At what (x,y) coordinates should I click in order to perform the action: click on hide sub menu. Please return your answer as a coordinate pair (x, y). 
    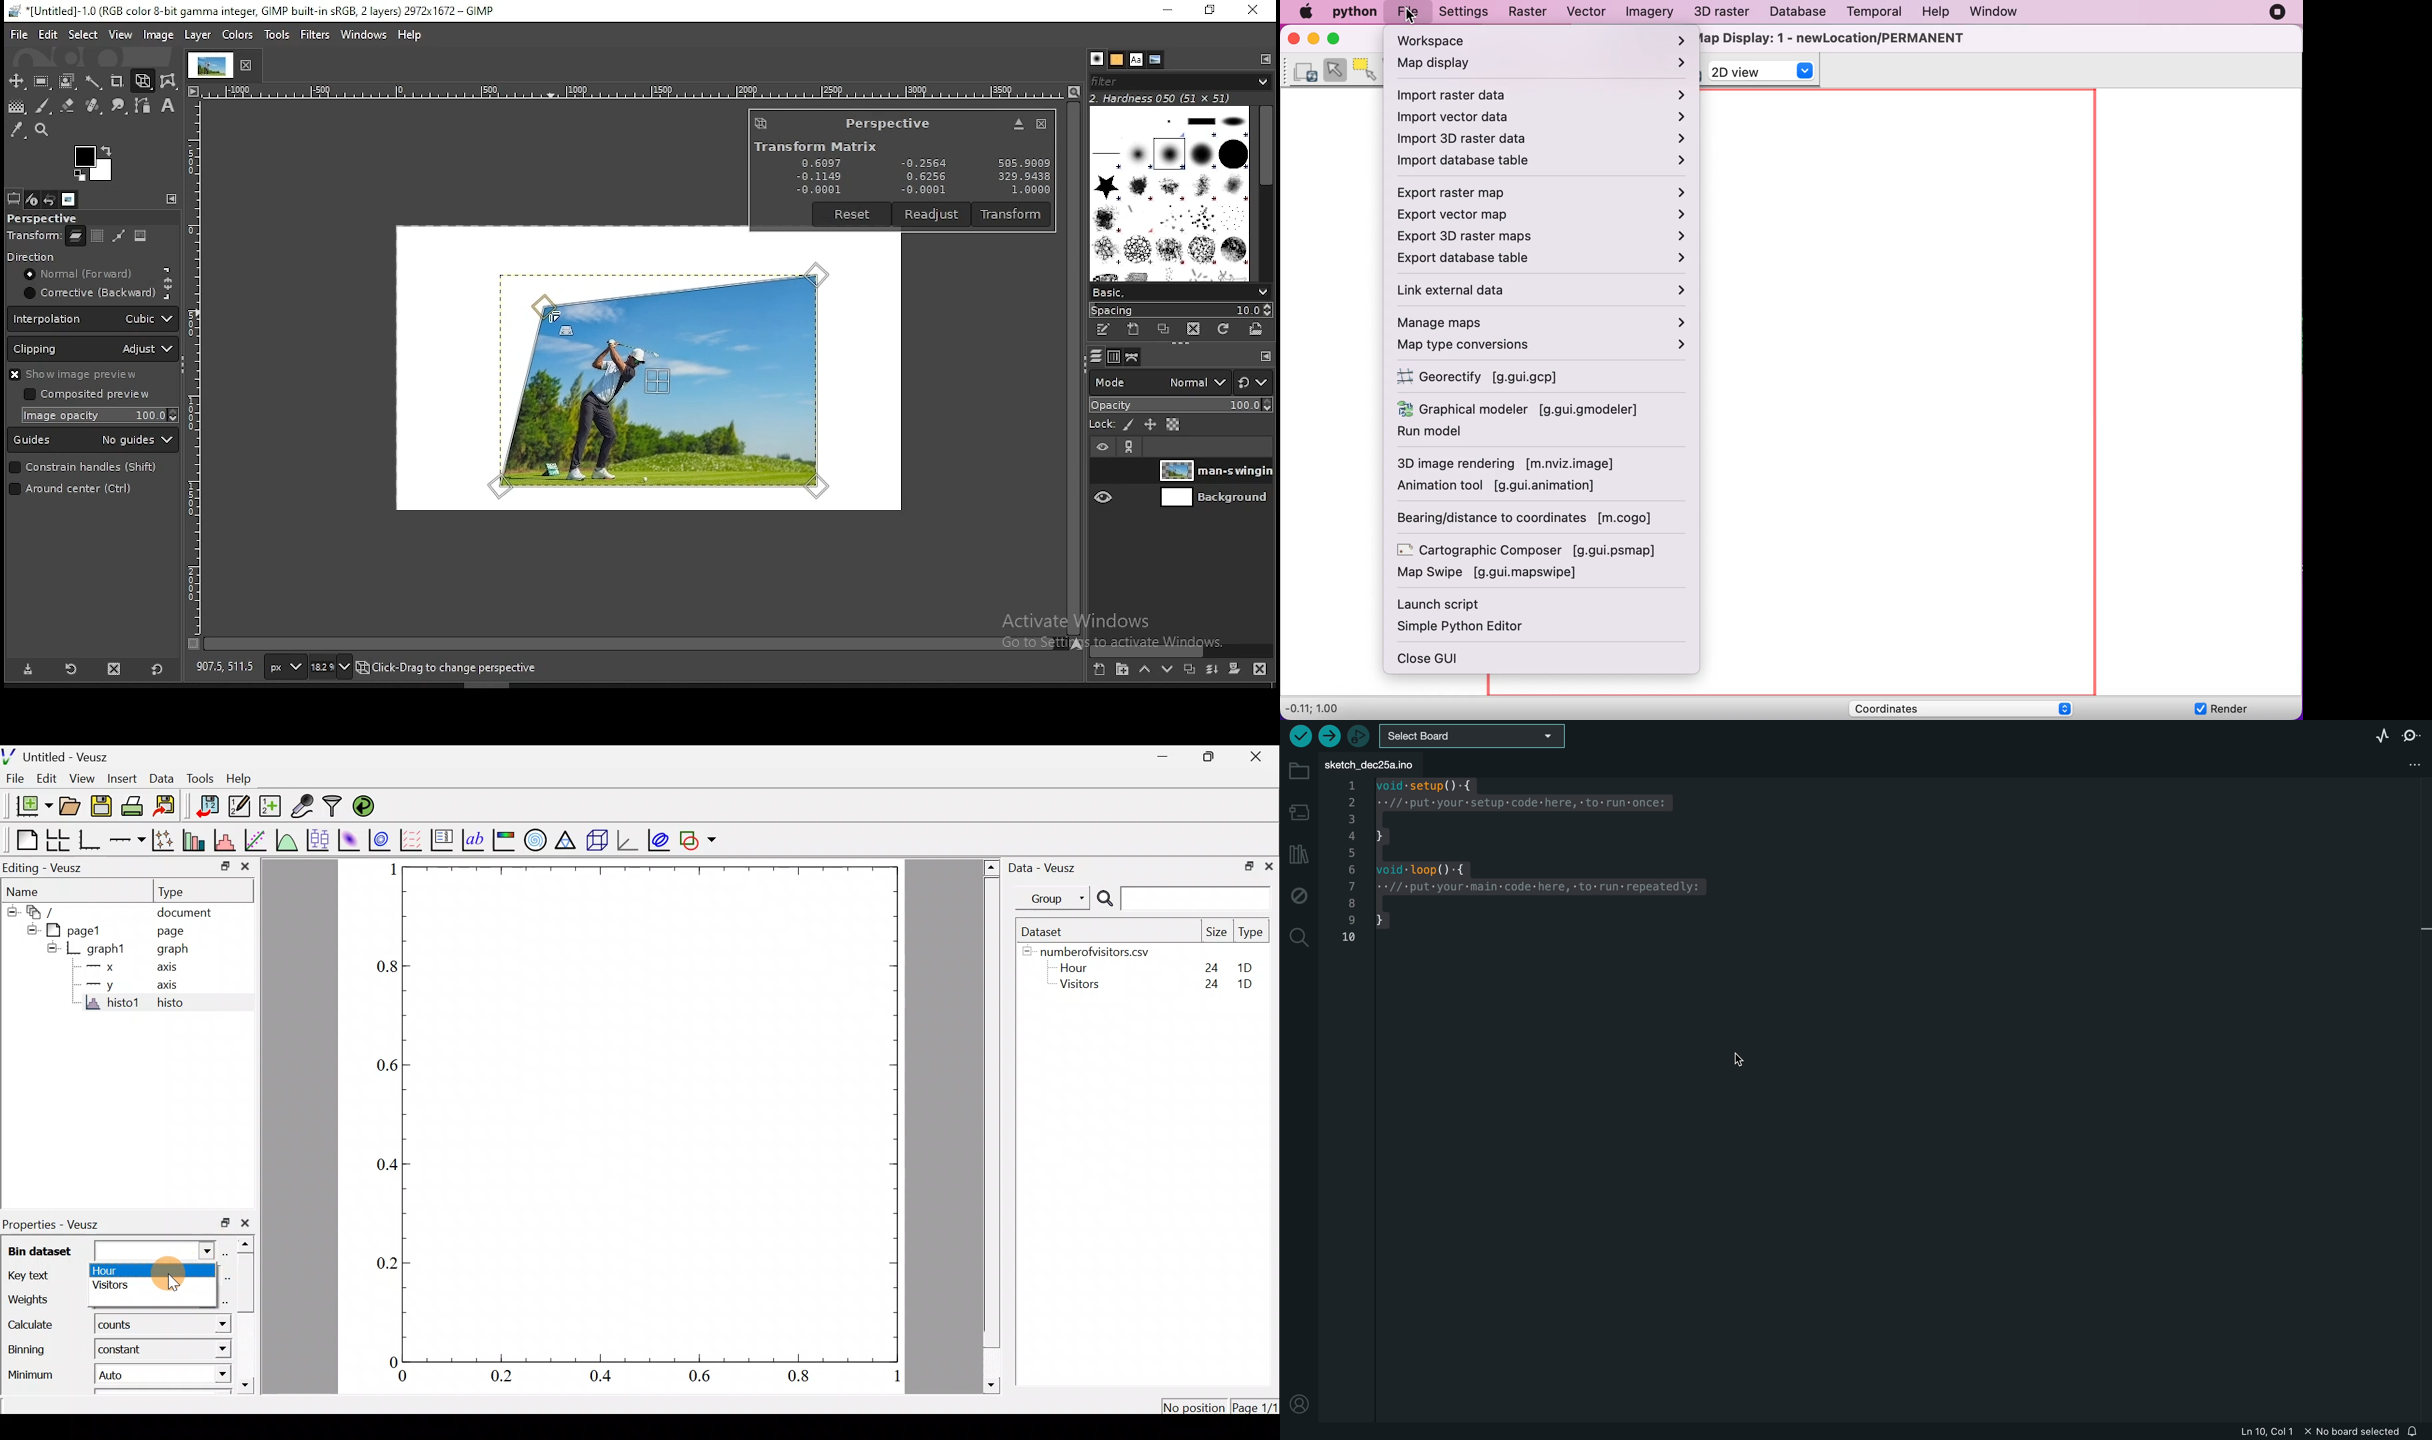
    Looking at the image, I should click on (9, 910).